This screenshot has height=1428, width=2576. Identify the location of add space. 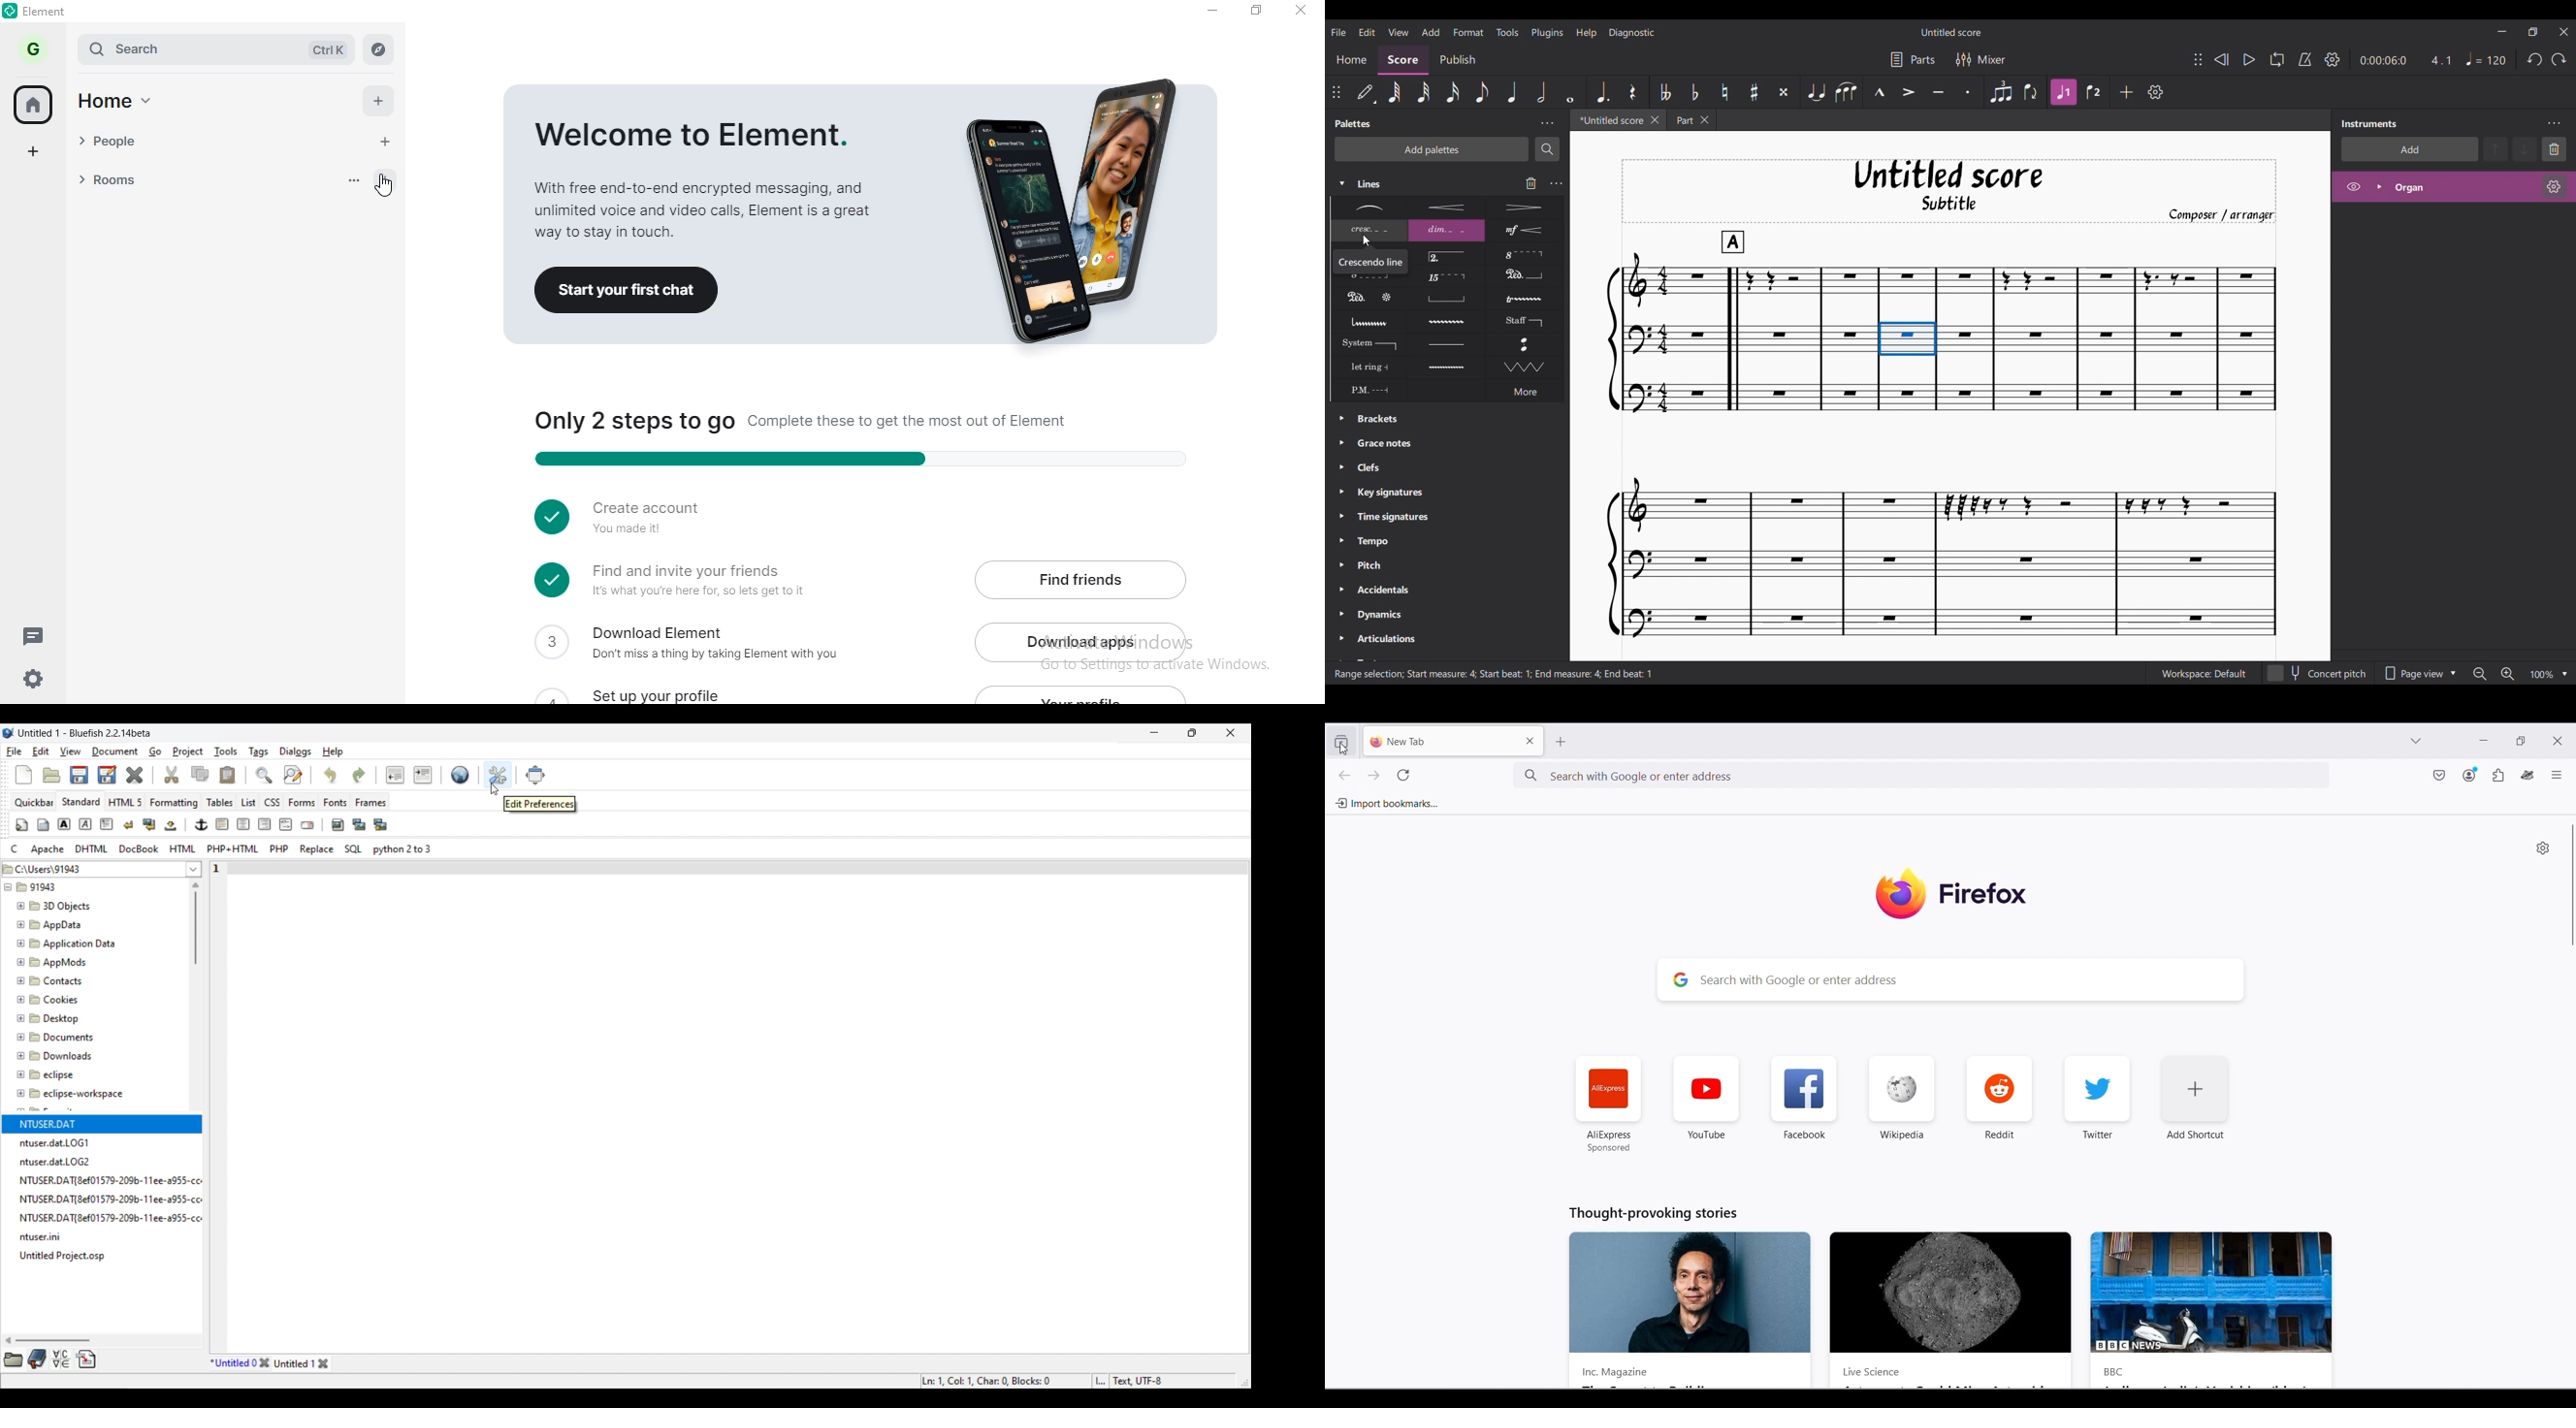
(35, 148).